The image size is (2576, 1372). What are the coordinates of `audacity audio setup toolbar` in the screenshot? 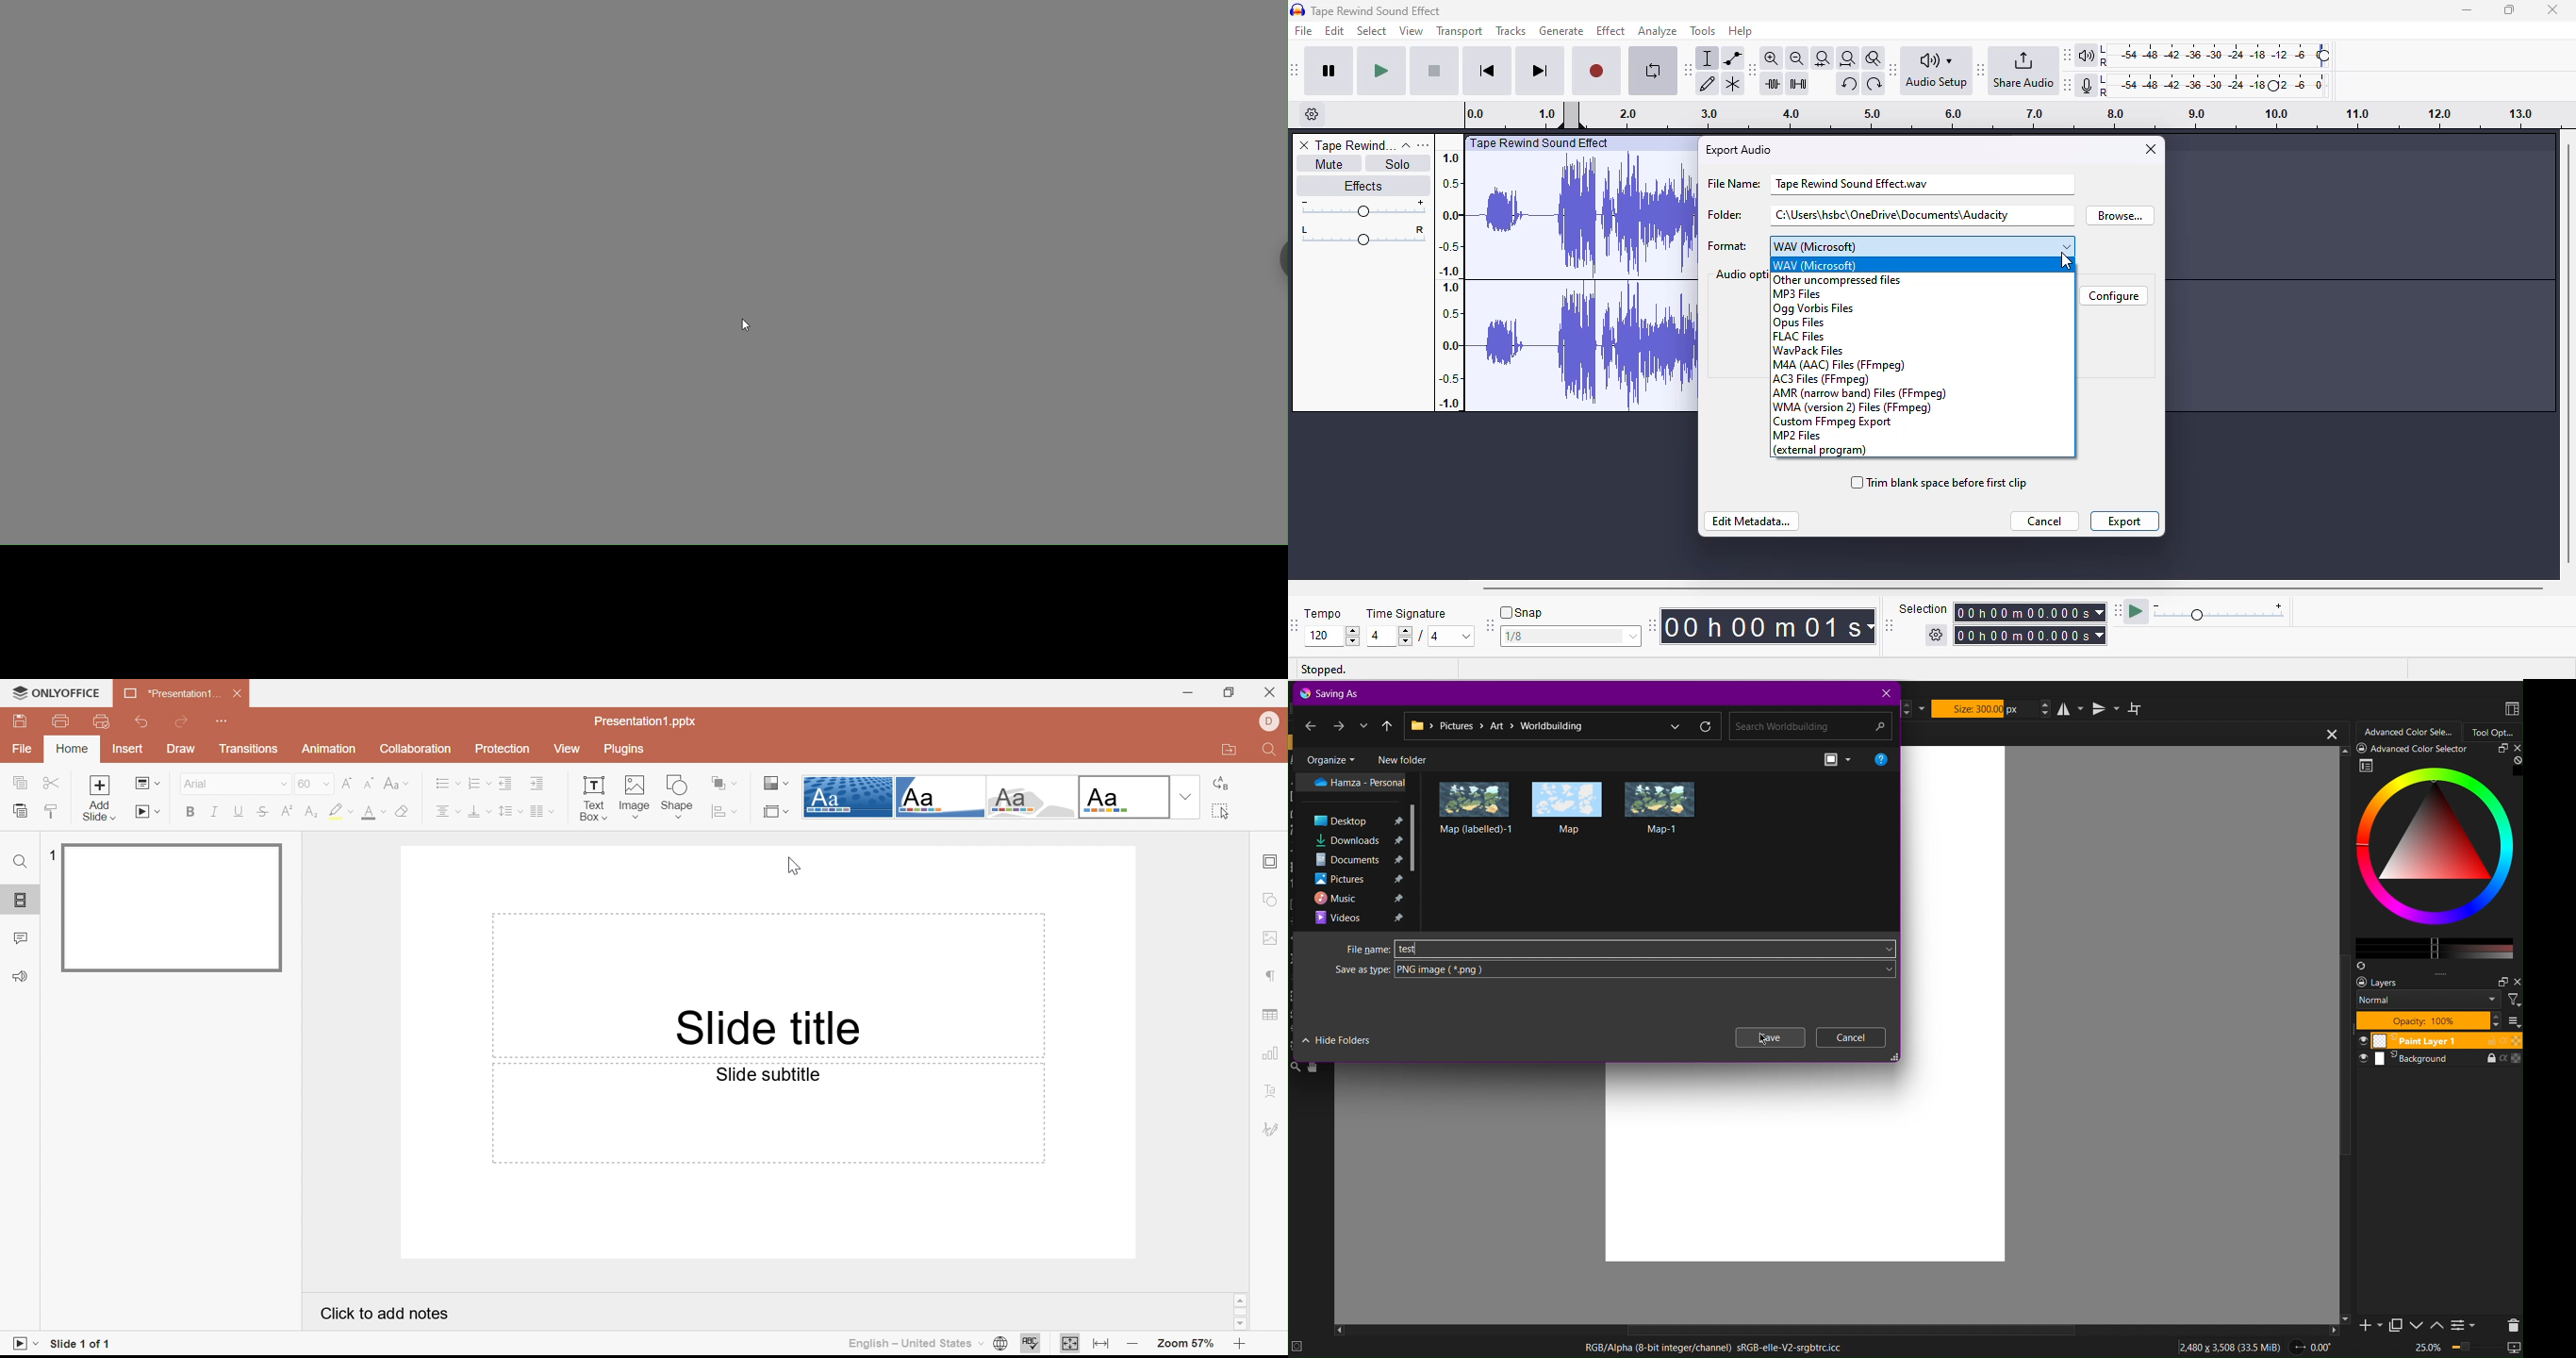 It's located at (1931, 72).